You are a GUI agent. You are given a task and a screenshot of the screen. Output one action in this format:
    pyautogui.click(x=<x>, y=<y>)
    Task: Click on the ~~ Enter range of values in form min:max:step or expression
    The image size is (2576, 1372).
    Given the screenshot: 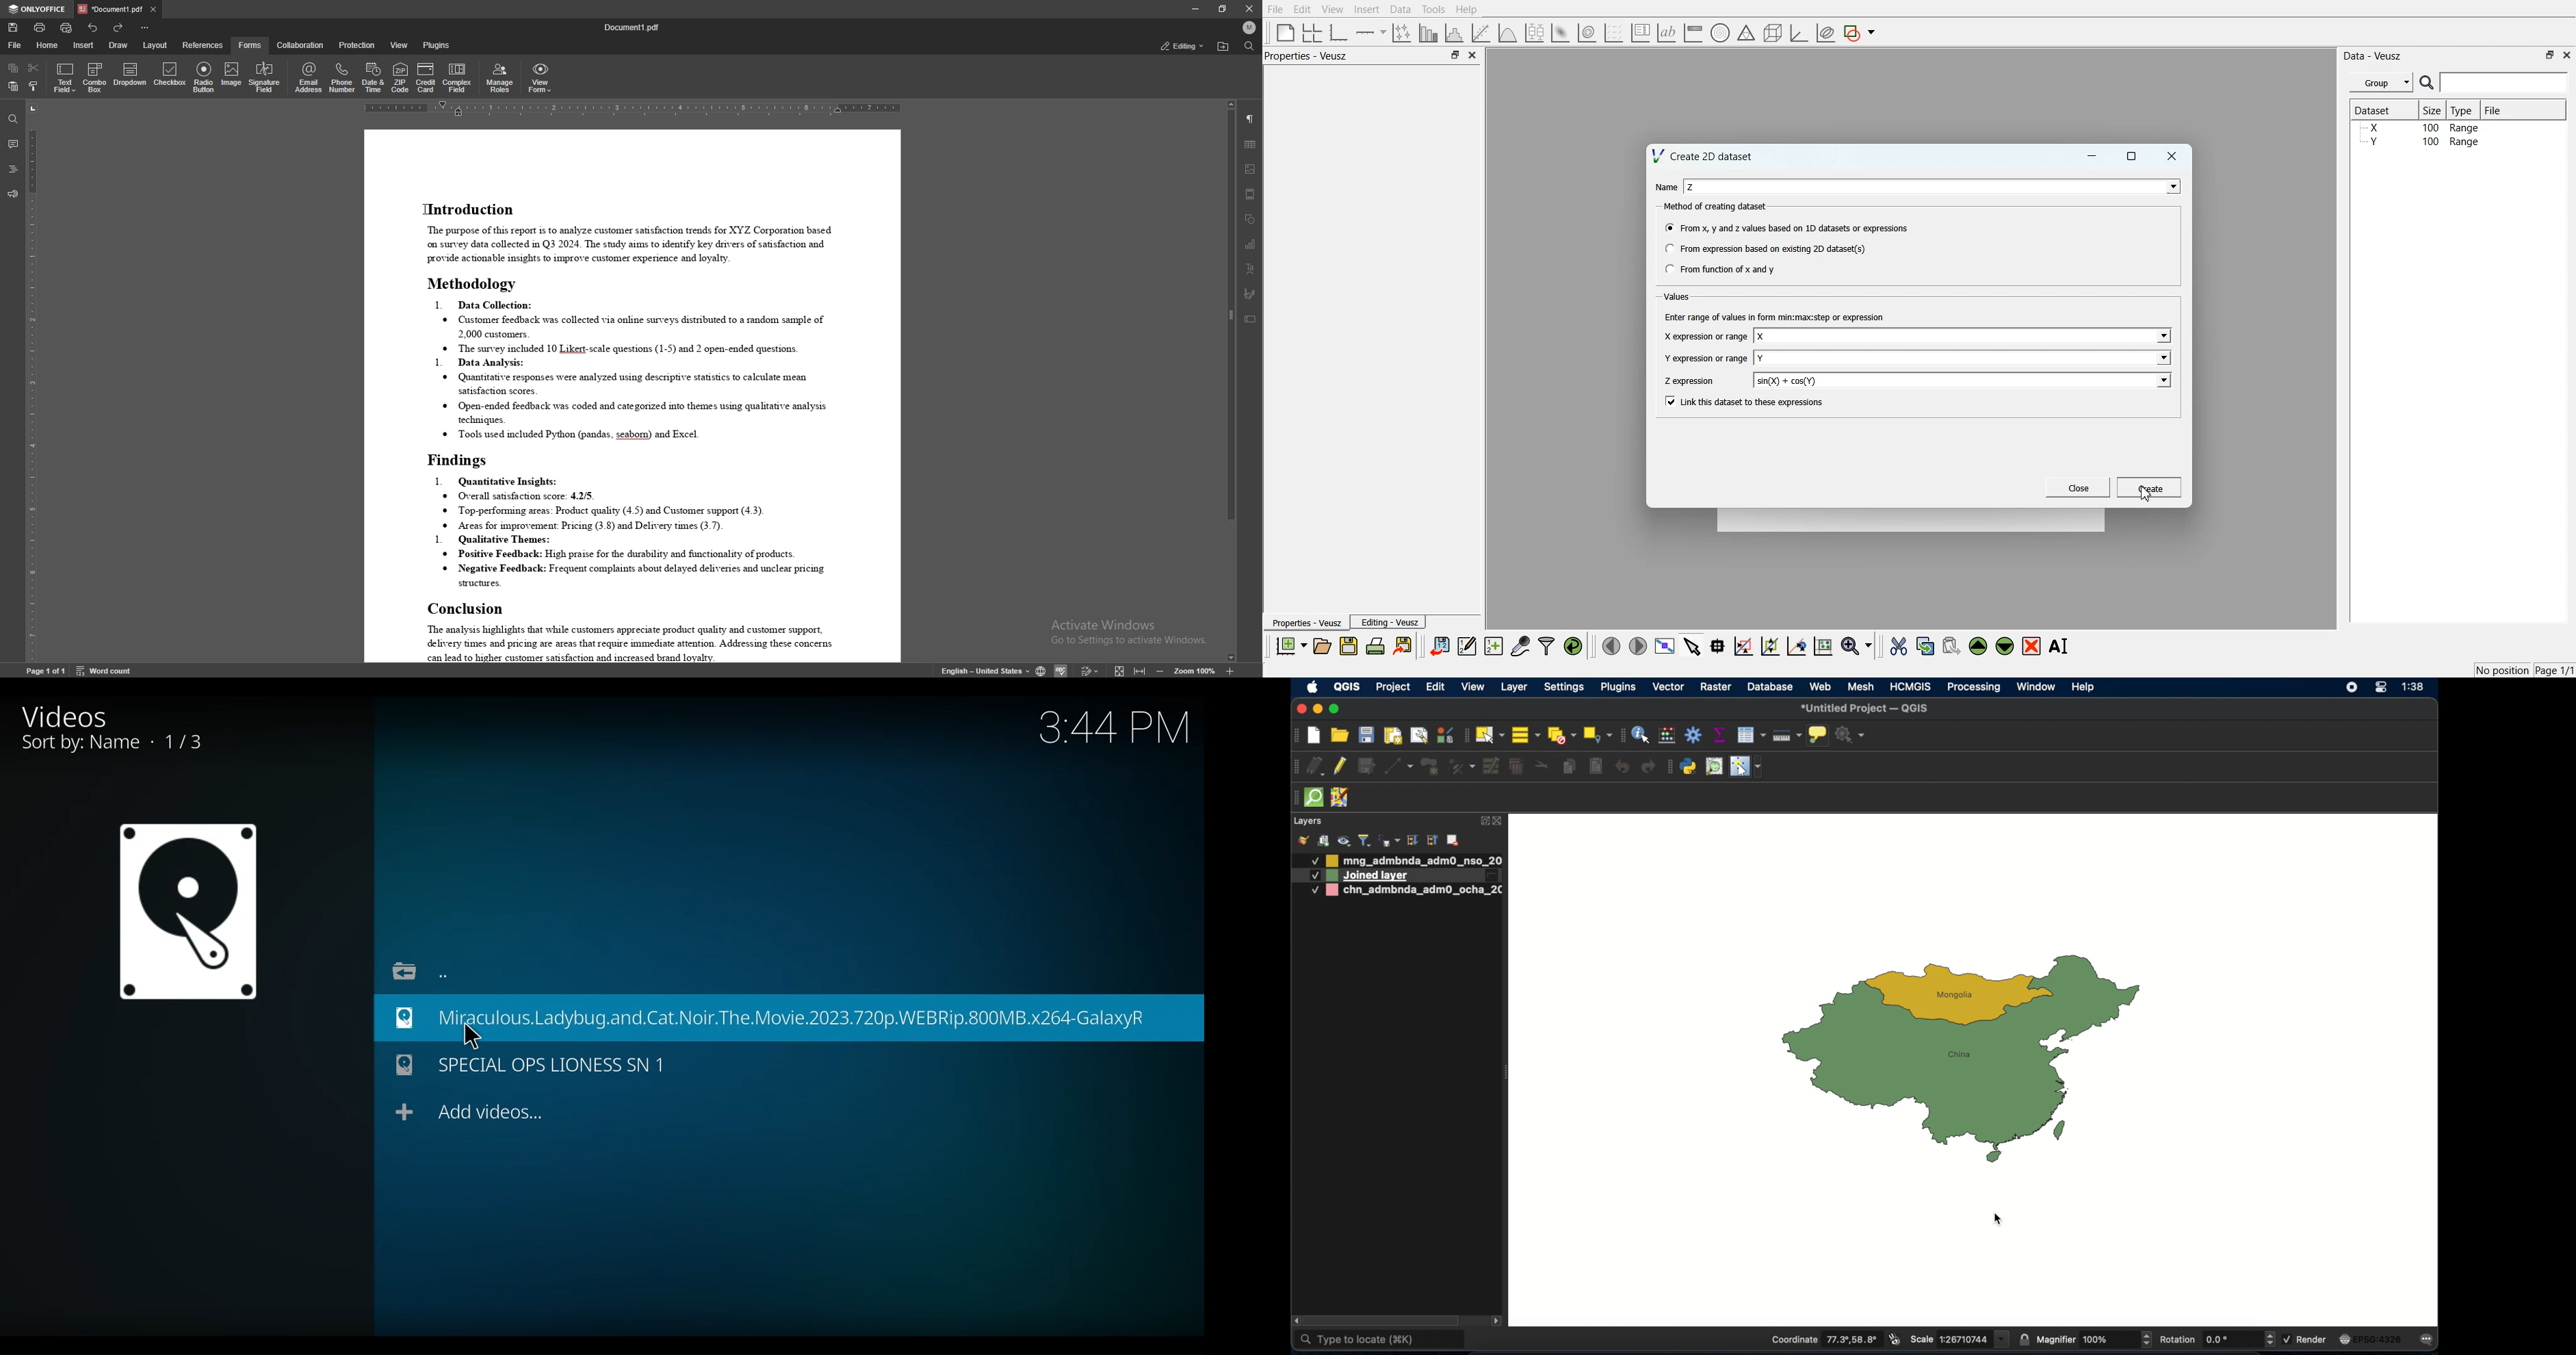 What is the action you would take?
    pyautogui.click(x=1775, y=316)
    